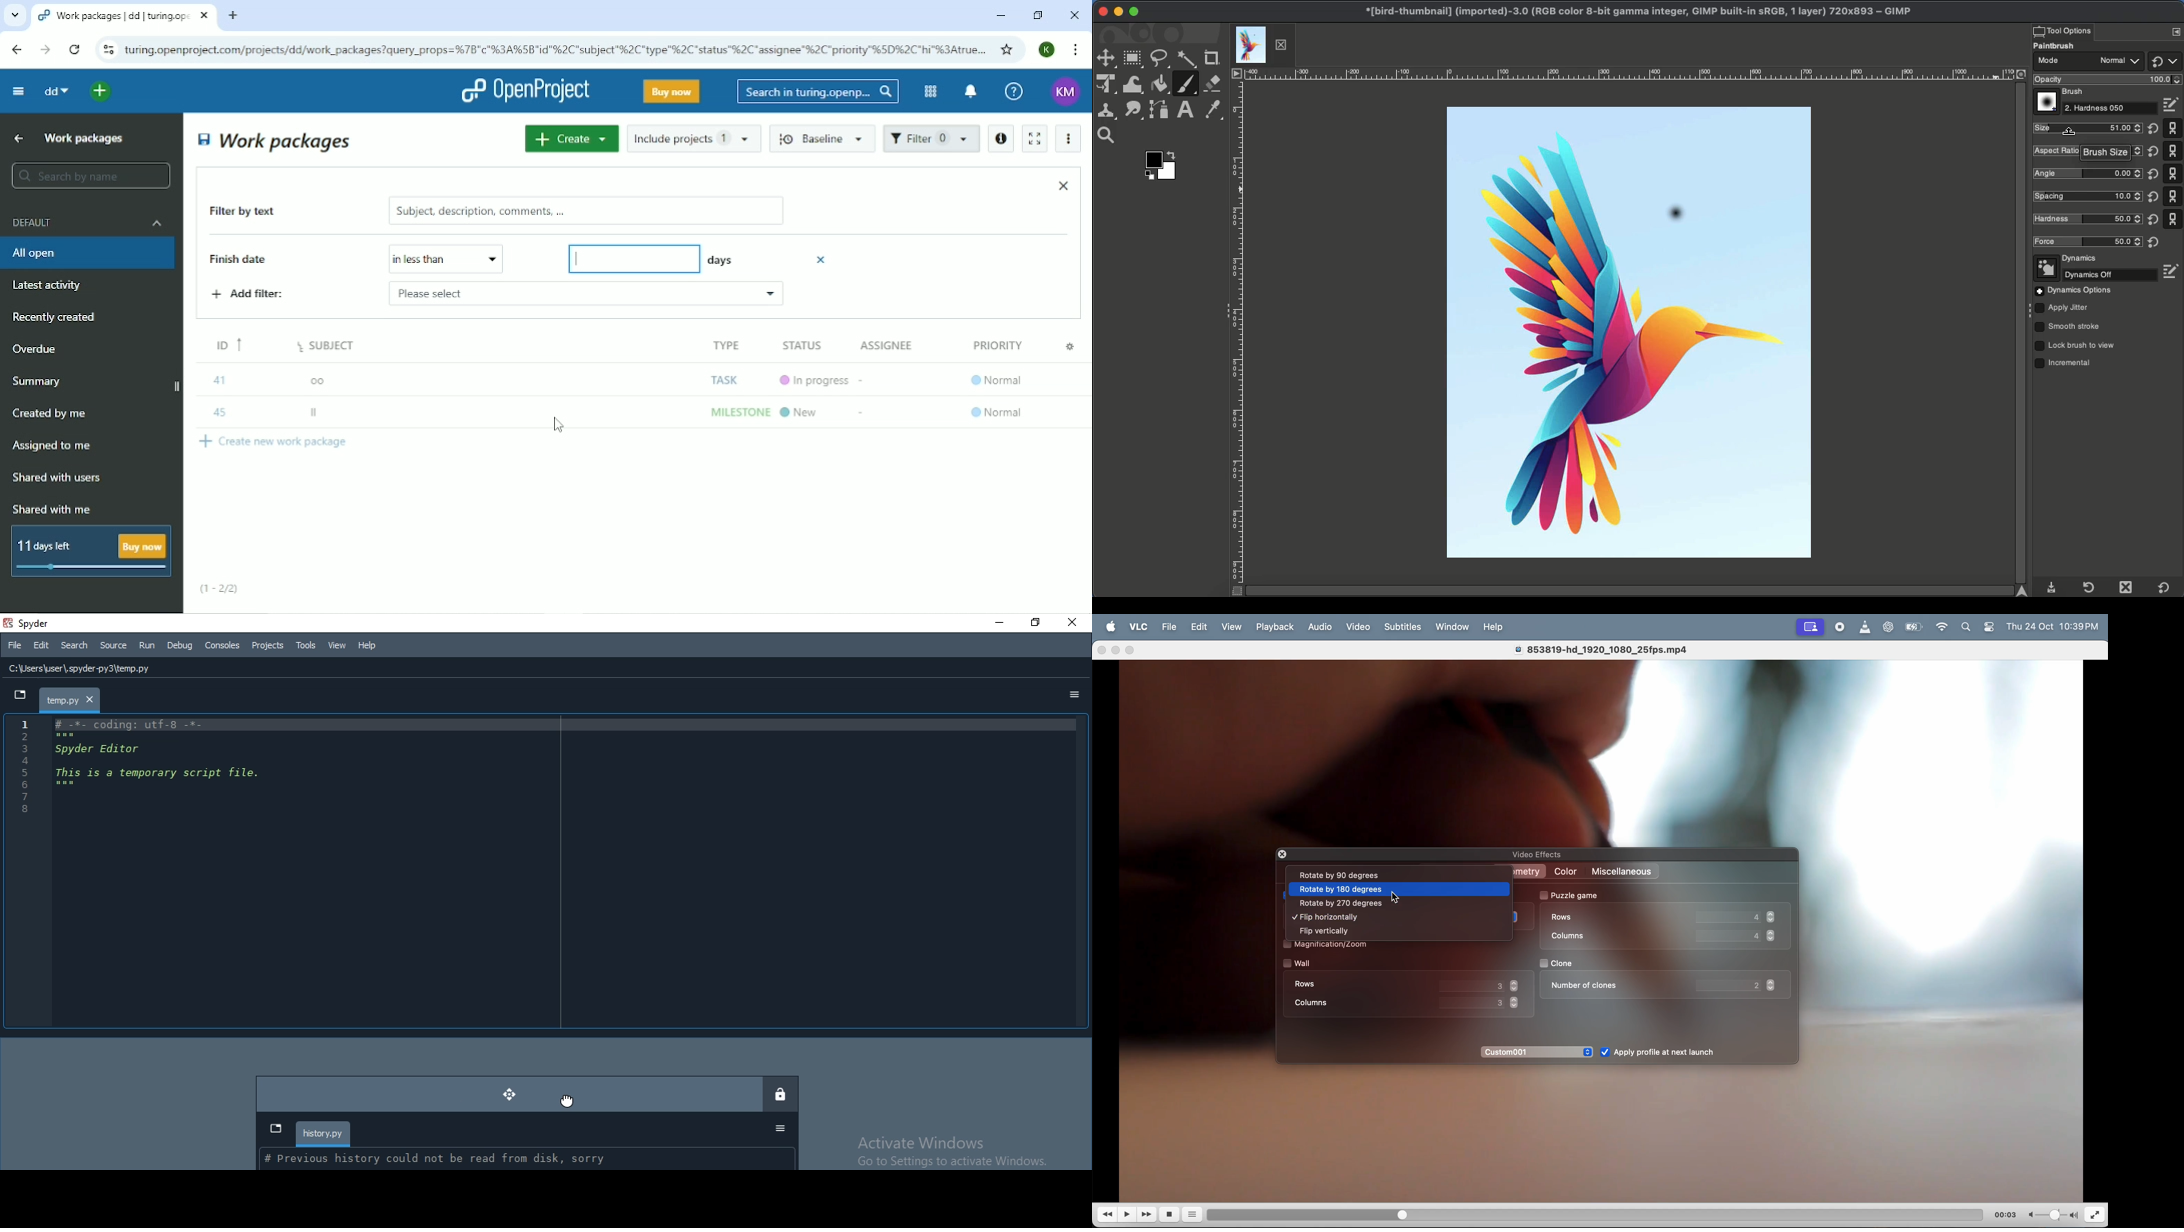 The width and height of the screenshot is (2184, 1232). What do you see at coordinates (1563, 917) in the screenshot?
I see `rows` at bounding box center [1563, 917].